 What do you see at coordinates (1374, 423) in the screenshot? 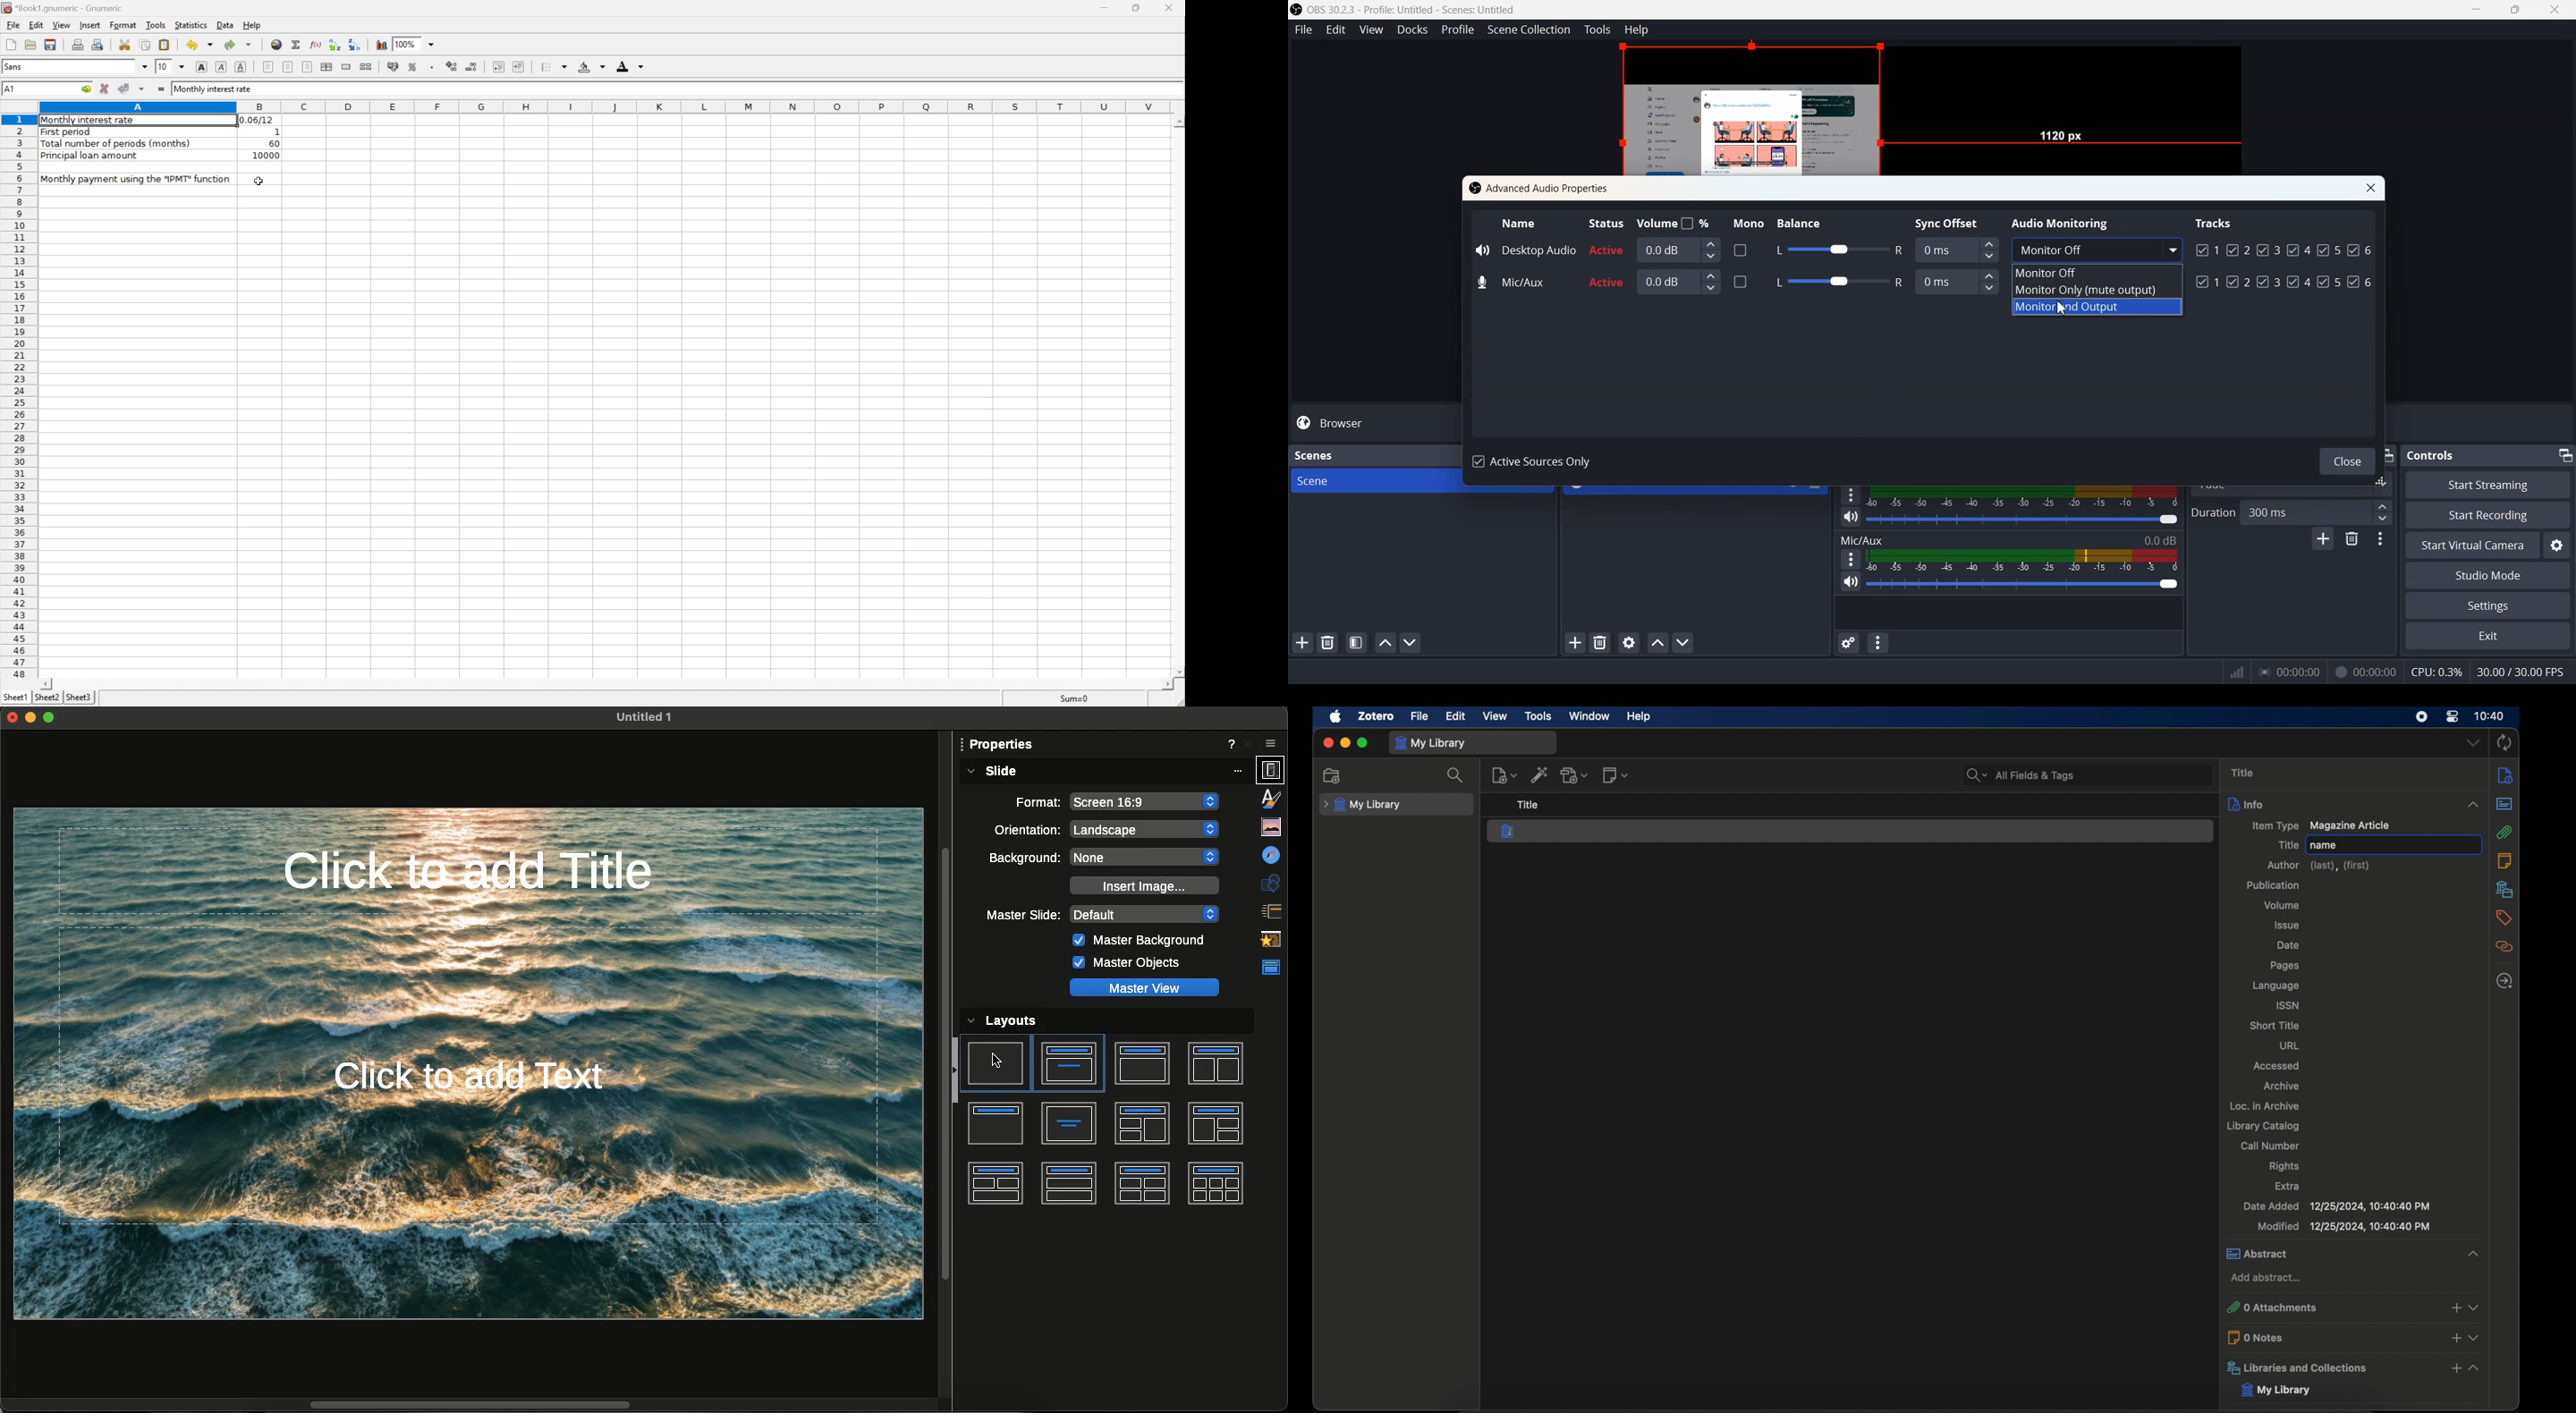
I see `Browser` at bounding box center [1374, 423].